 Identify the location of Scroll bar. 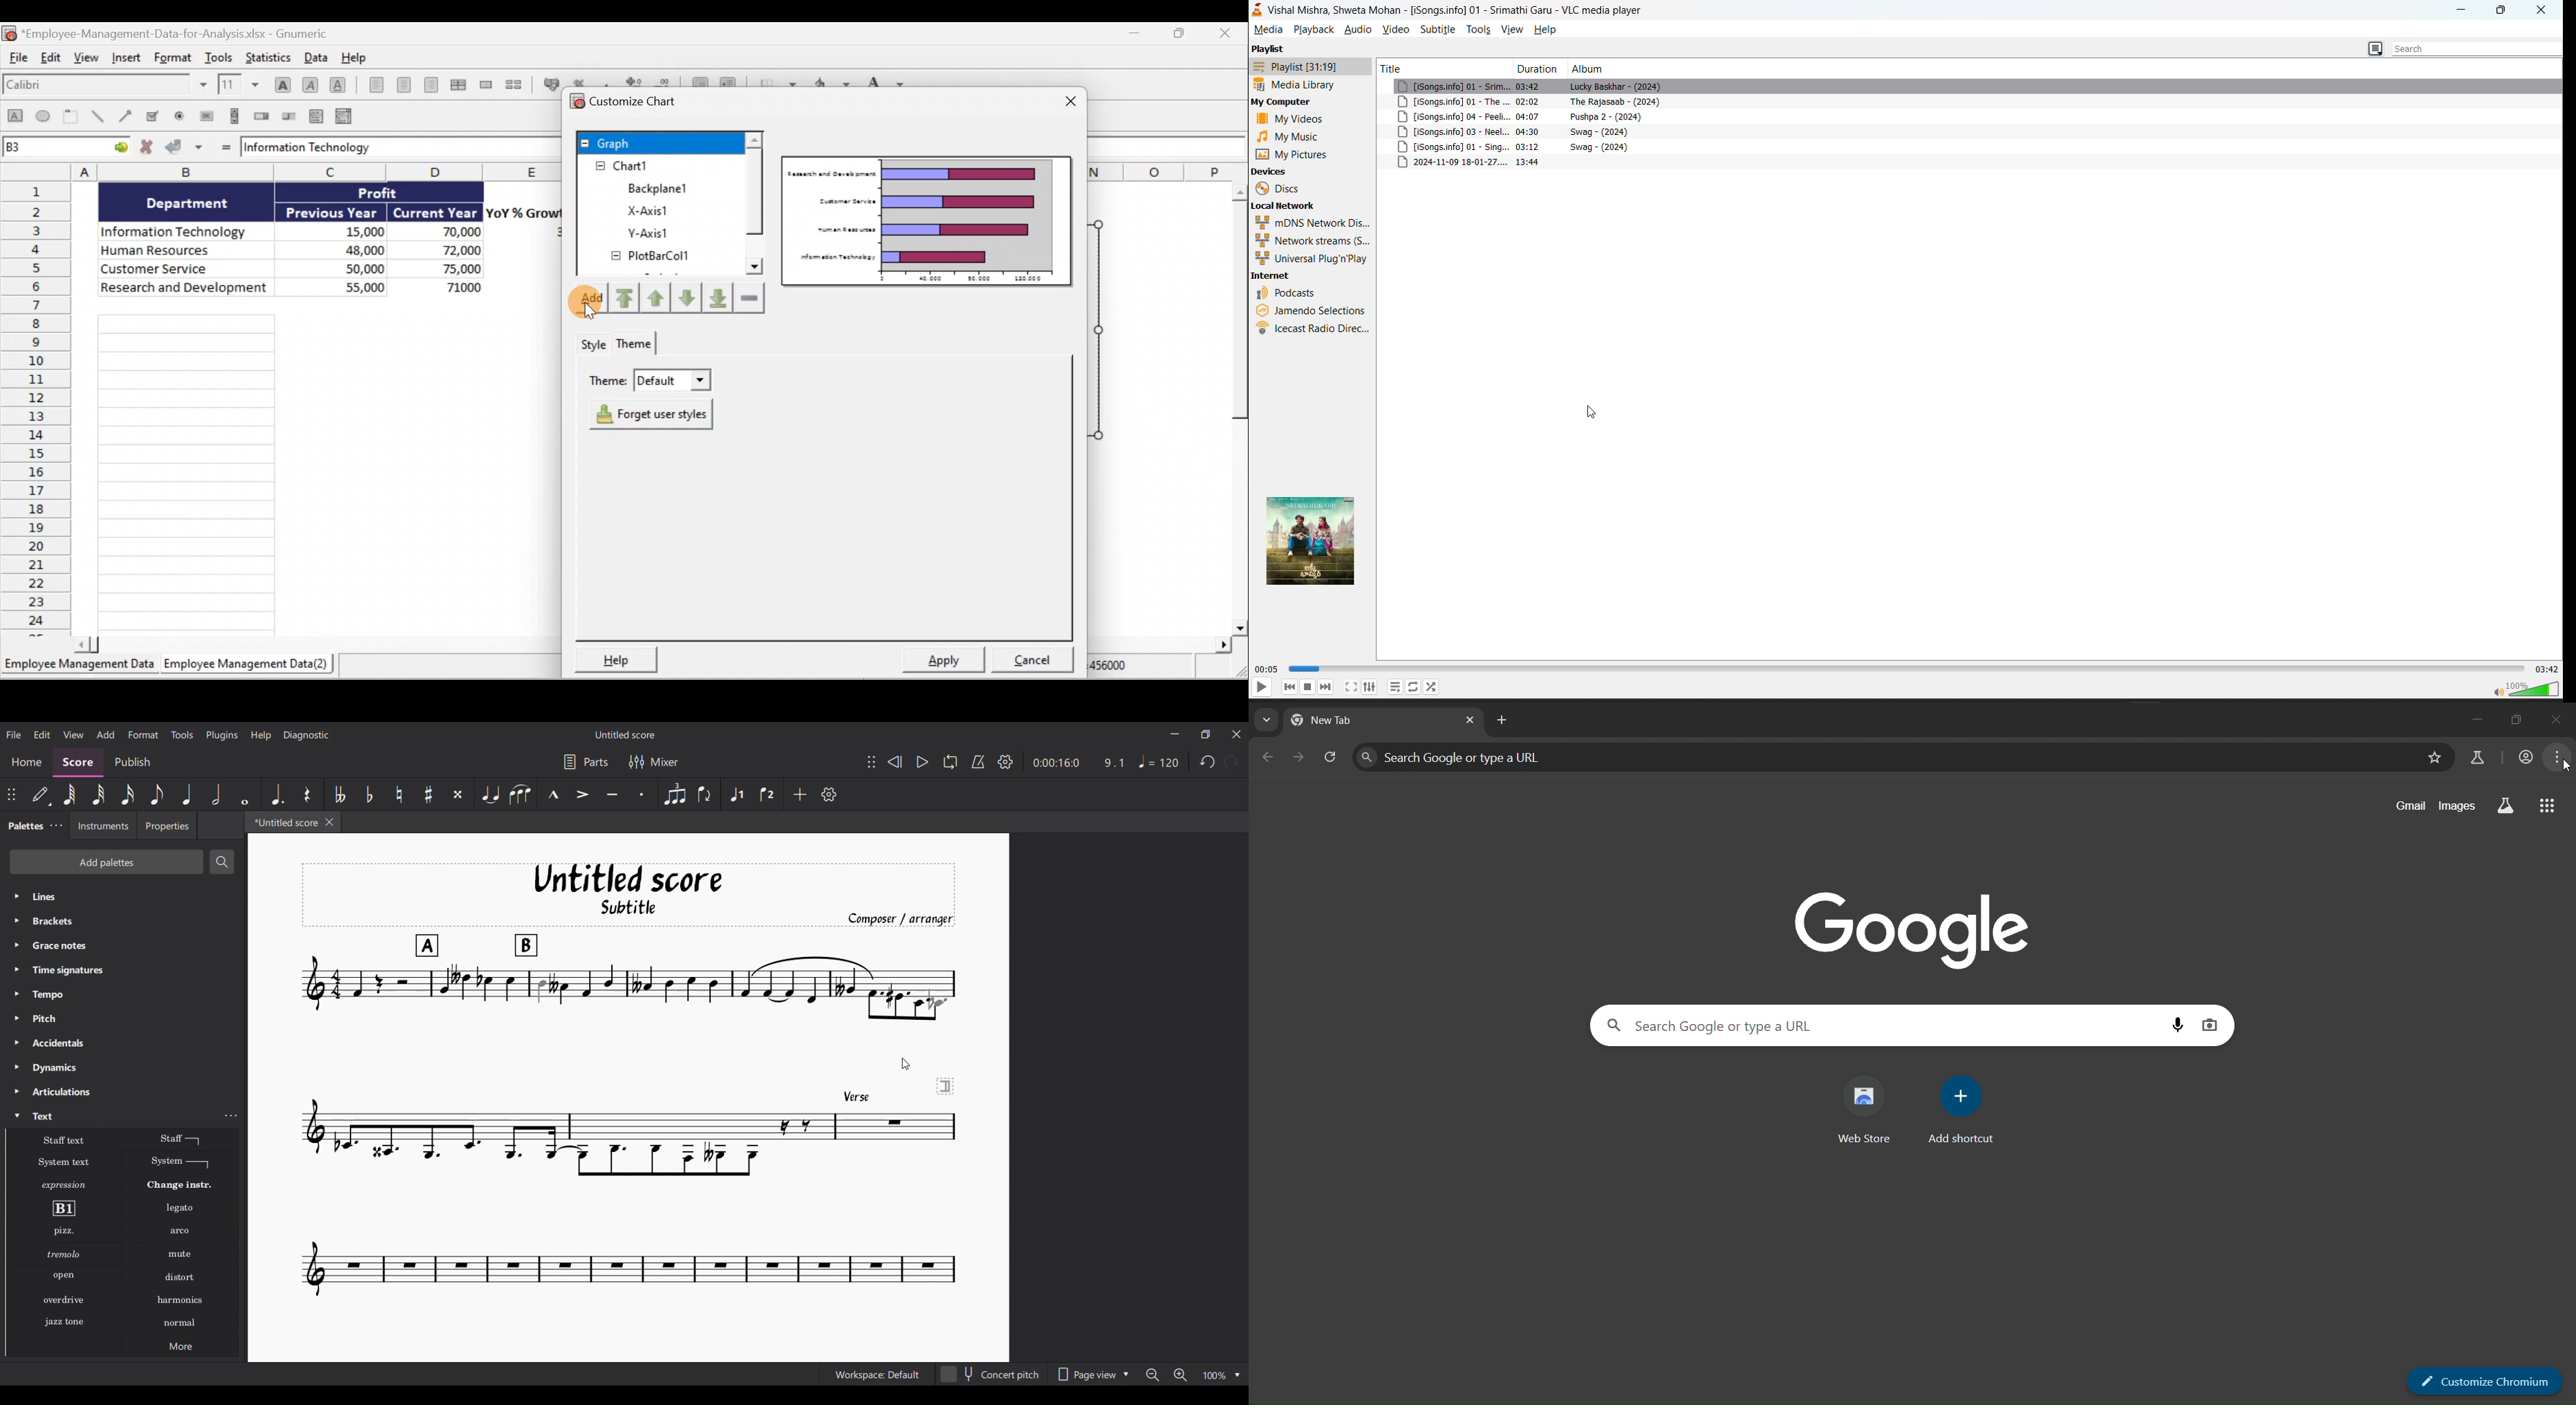
(312, 645).